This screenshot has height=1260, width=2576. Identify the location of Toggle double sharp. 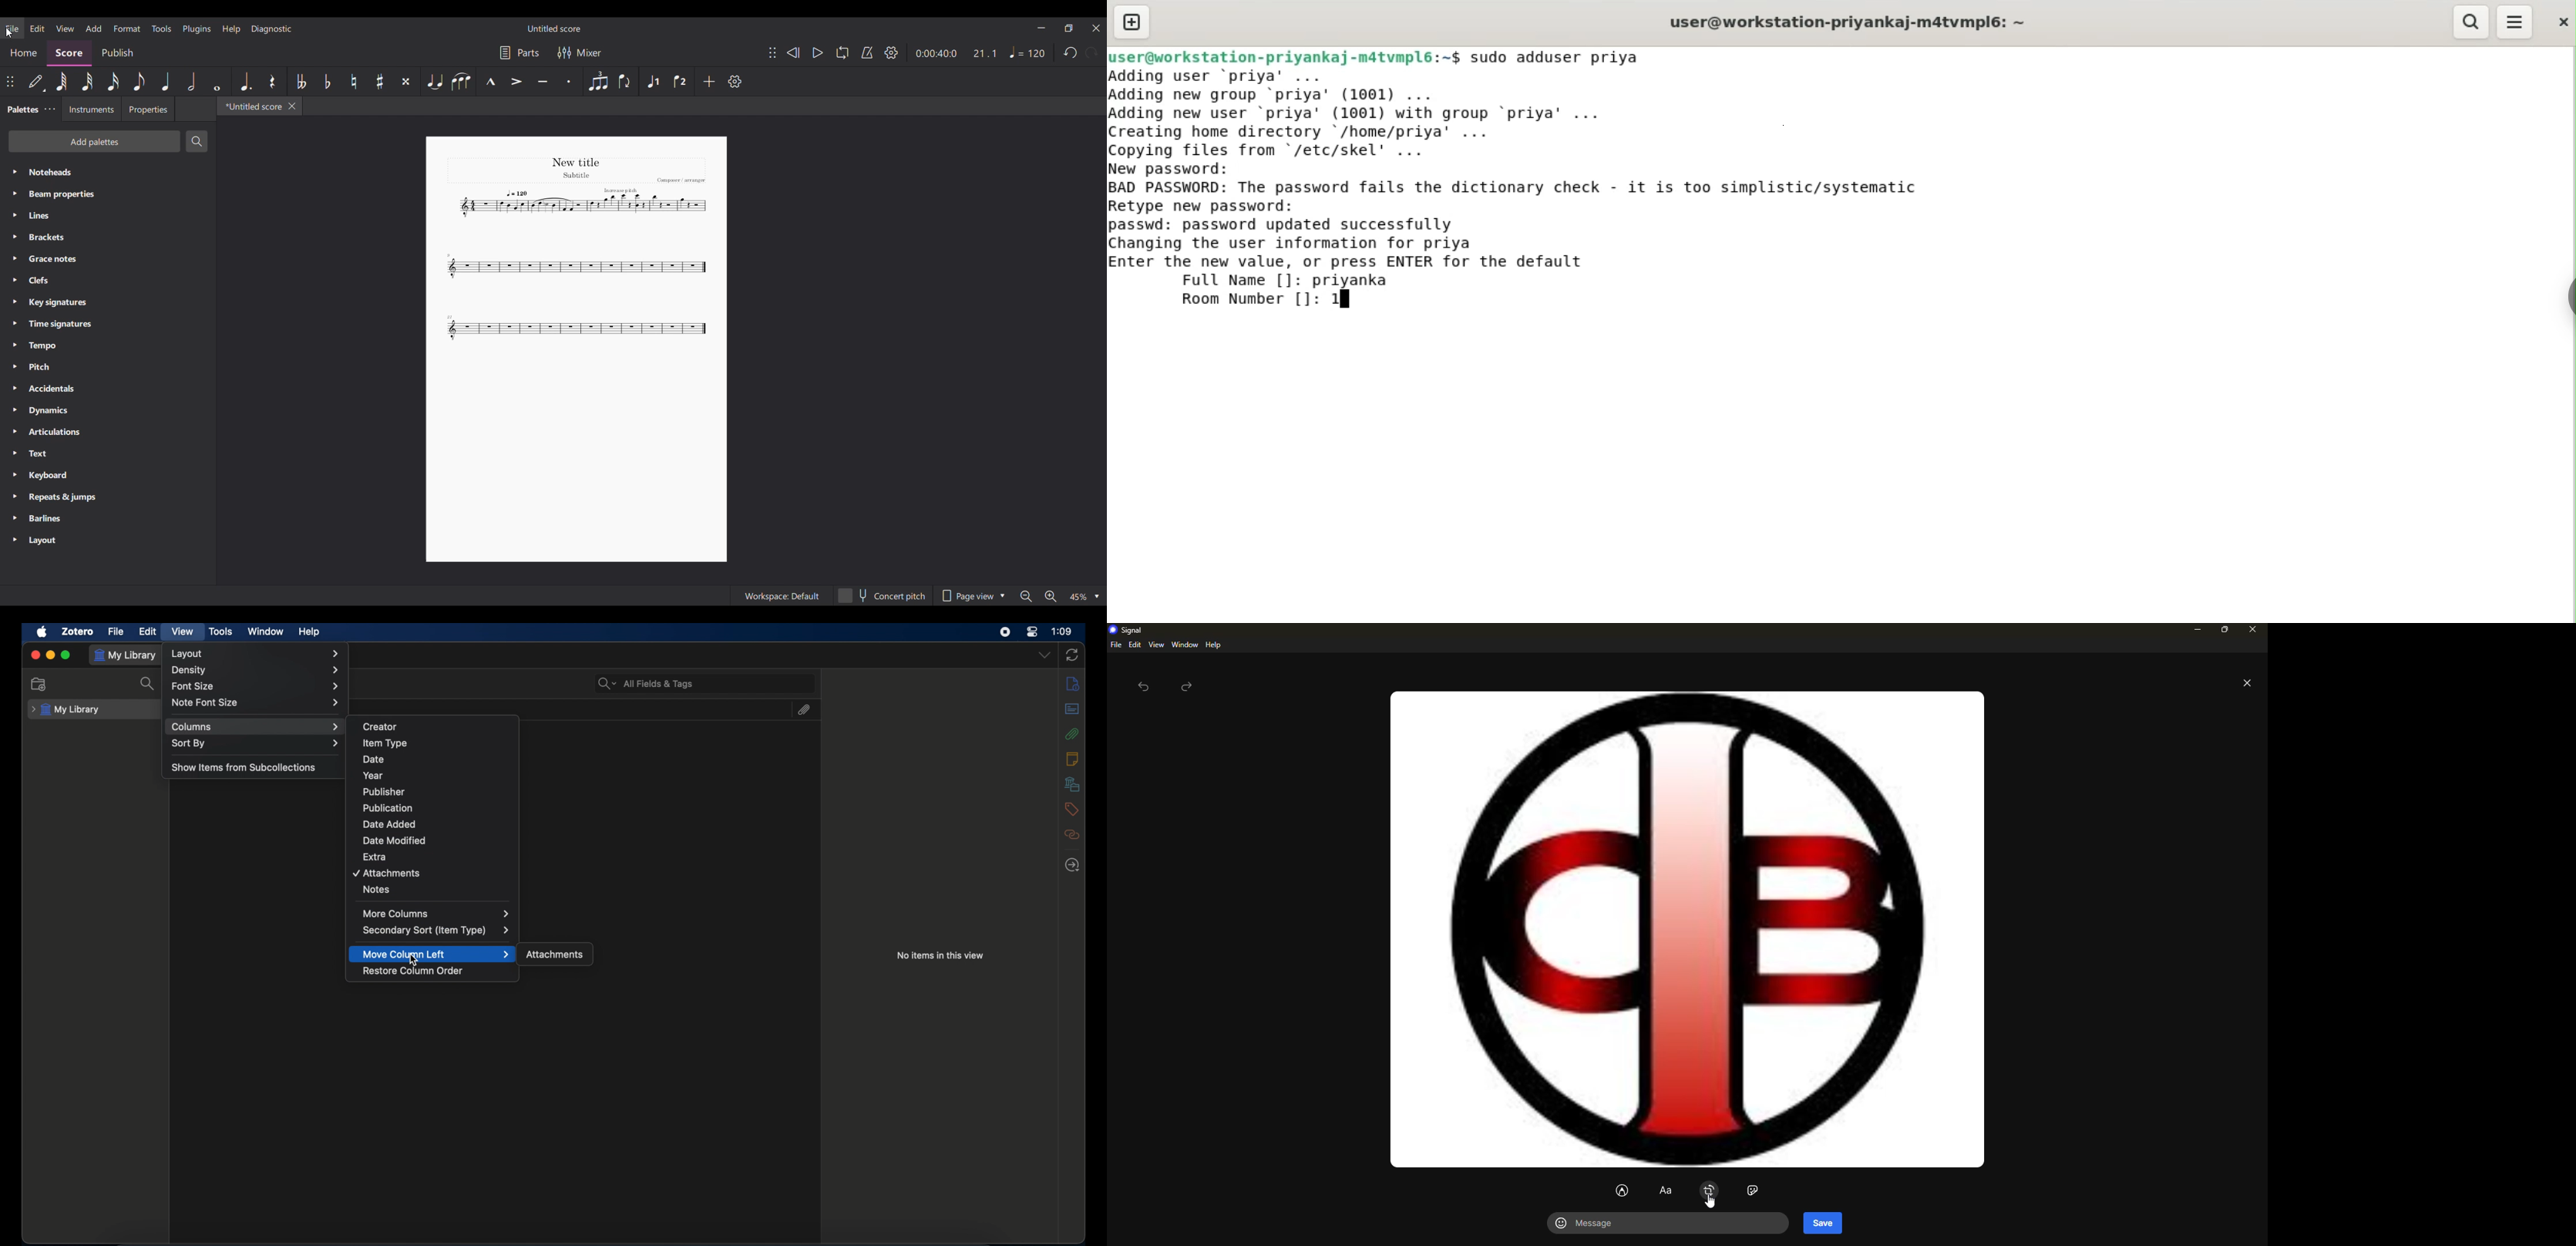
(406, 81).